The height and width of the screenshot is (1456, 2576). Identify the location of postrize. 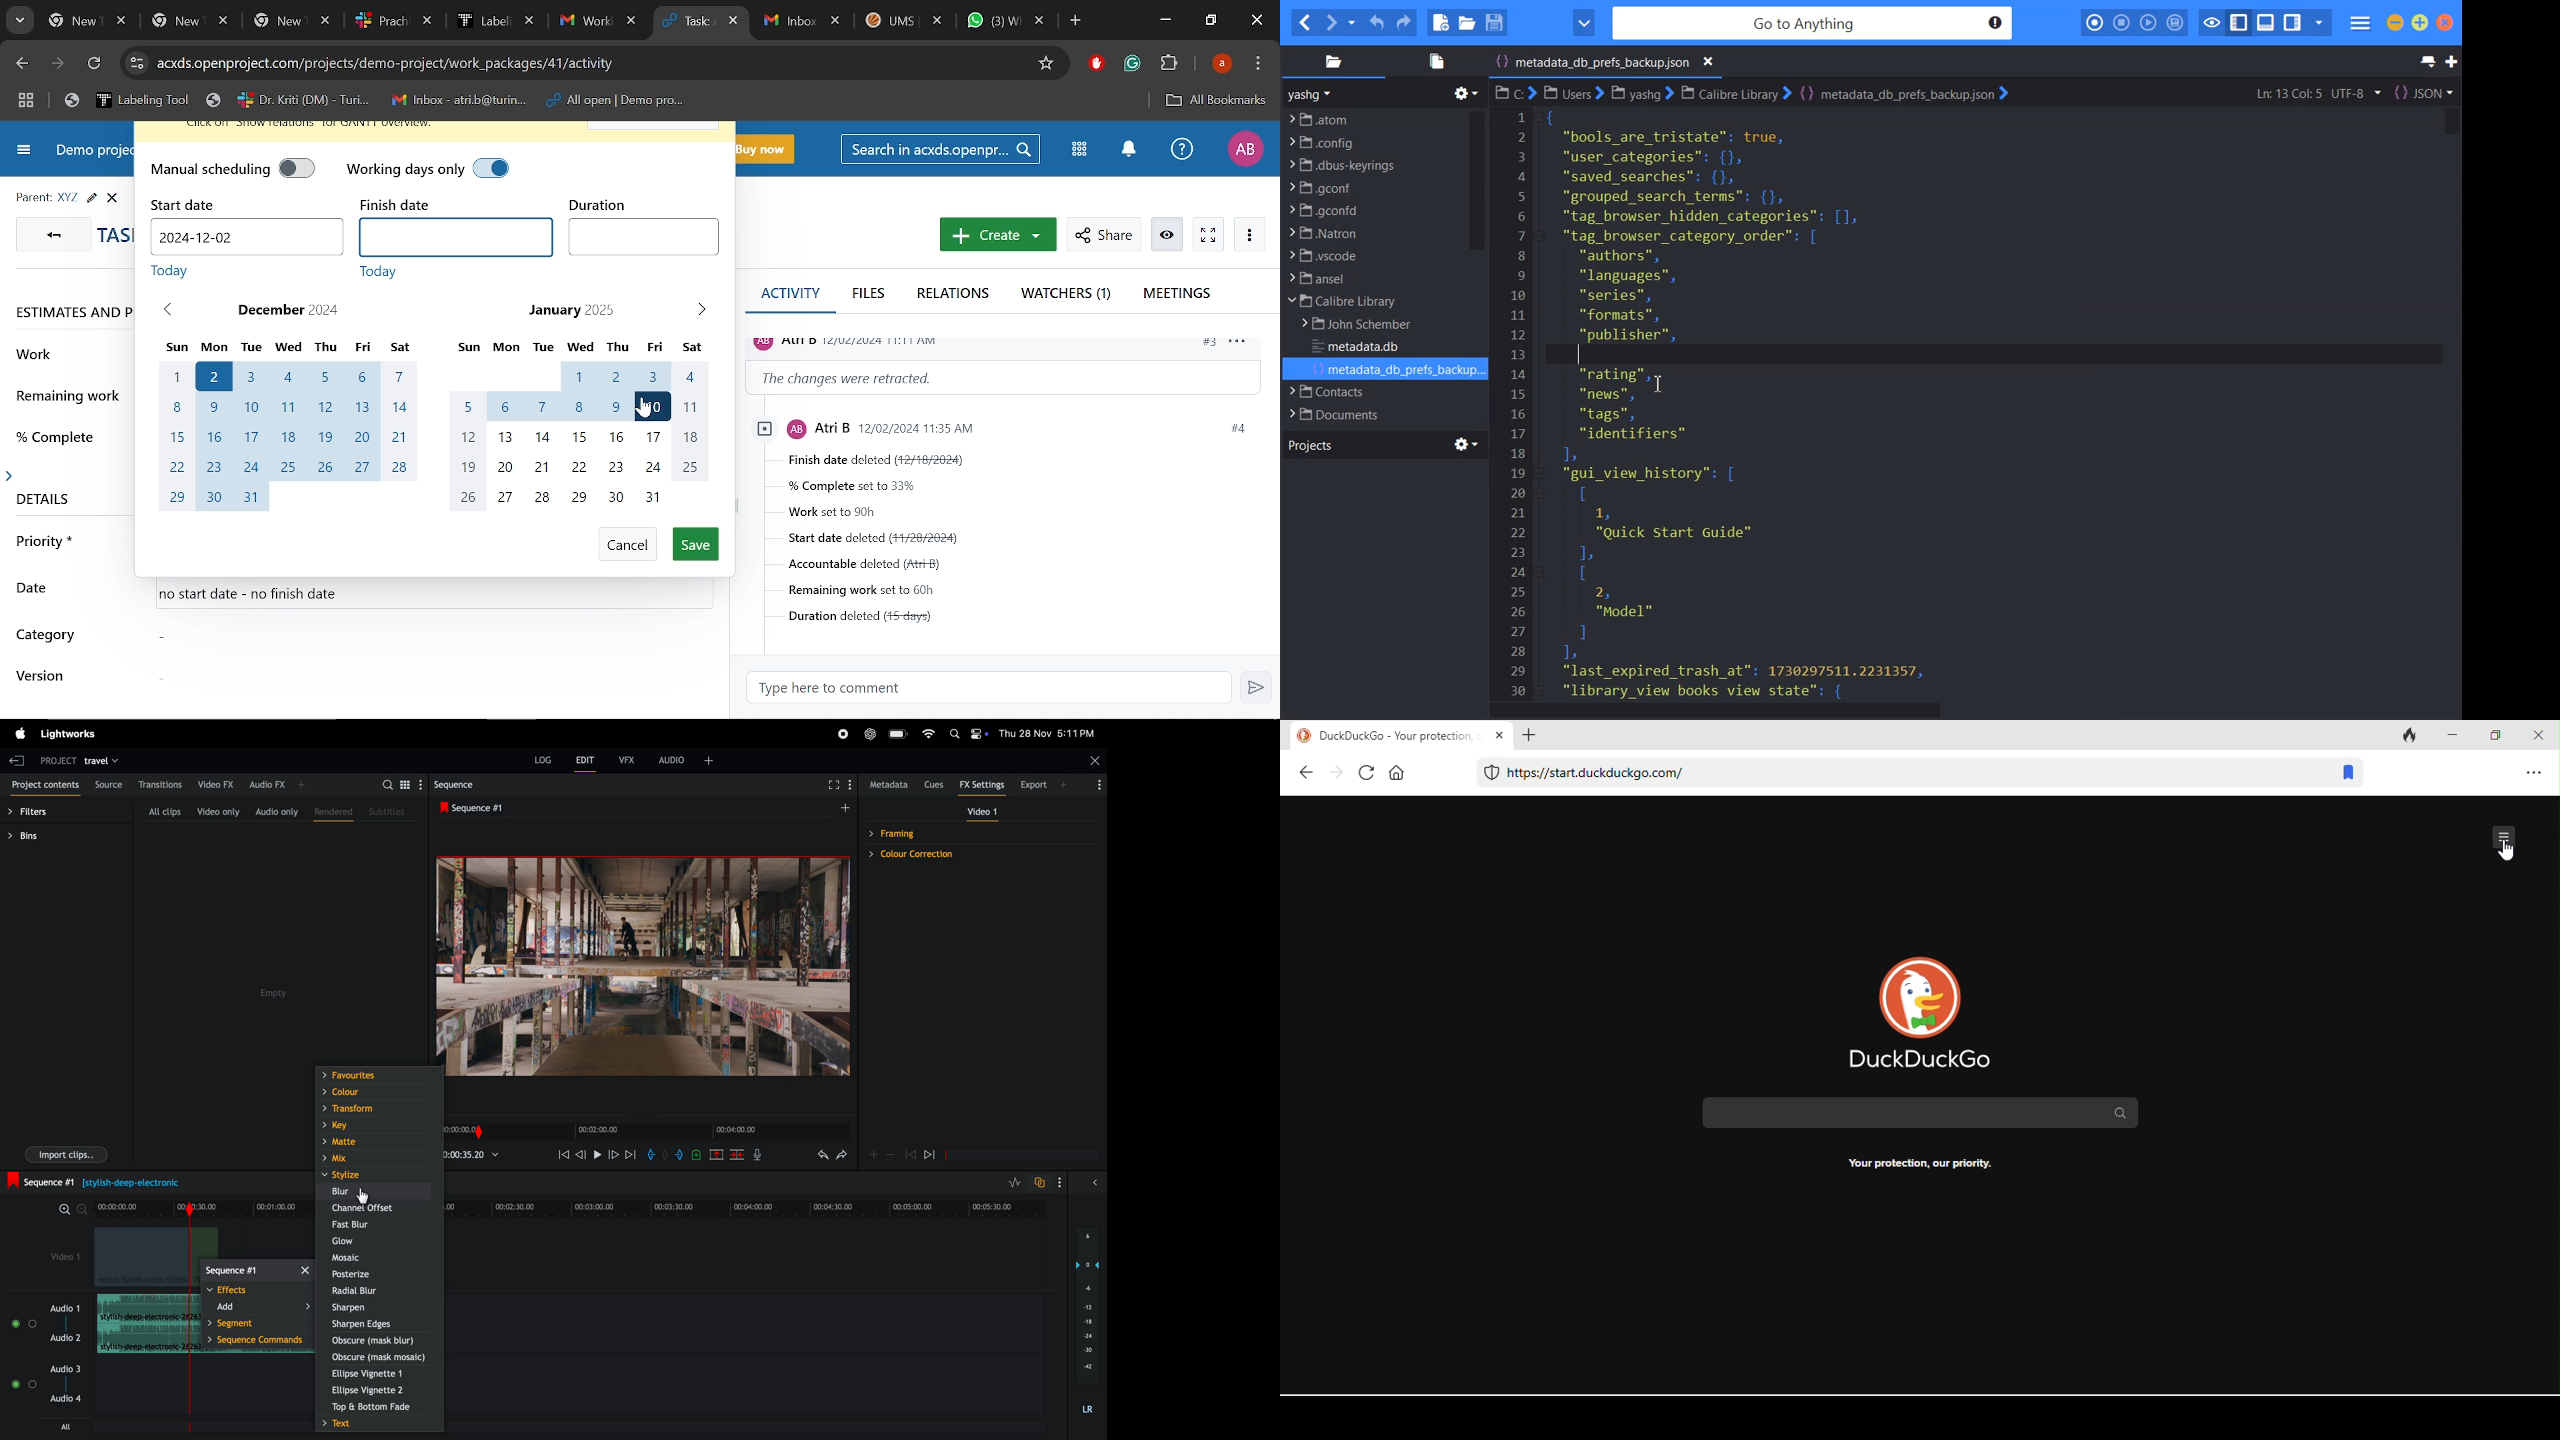
(378, 1274).